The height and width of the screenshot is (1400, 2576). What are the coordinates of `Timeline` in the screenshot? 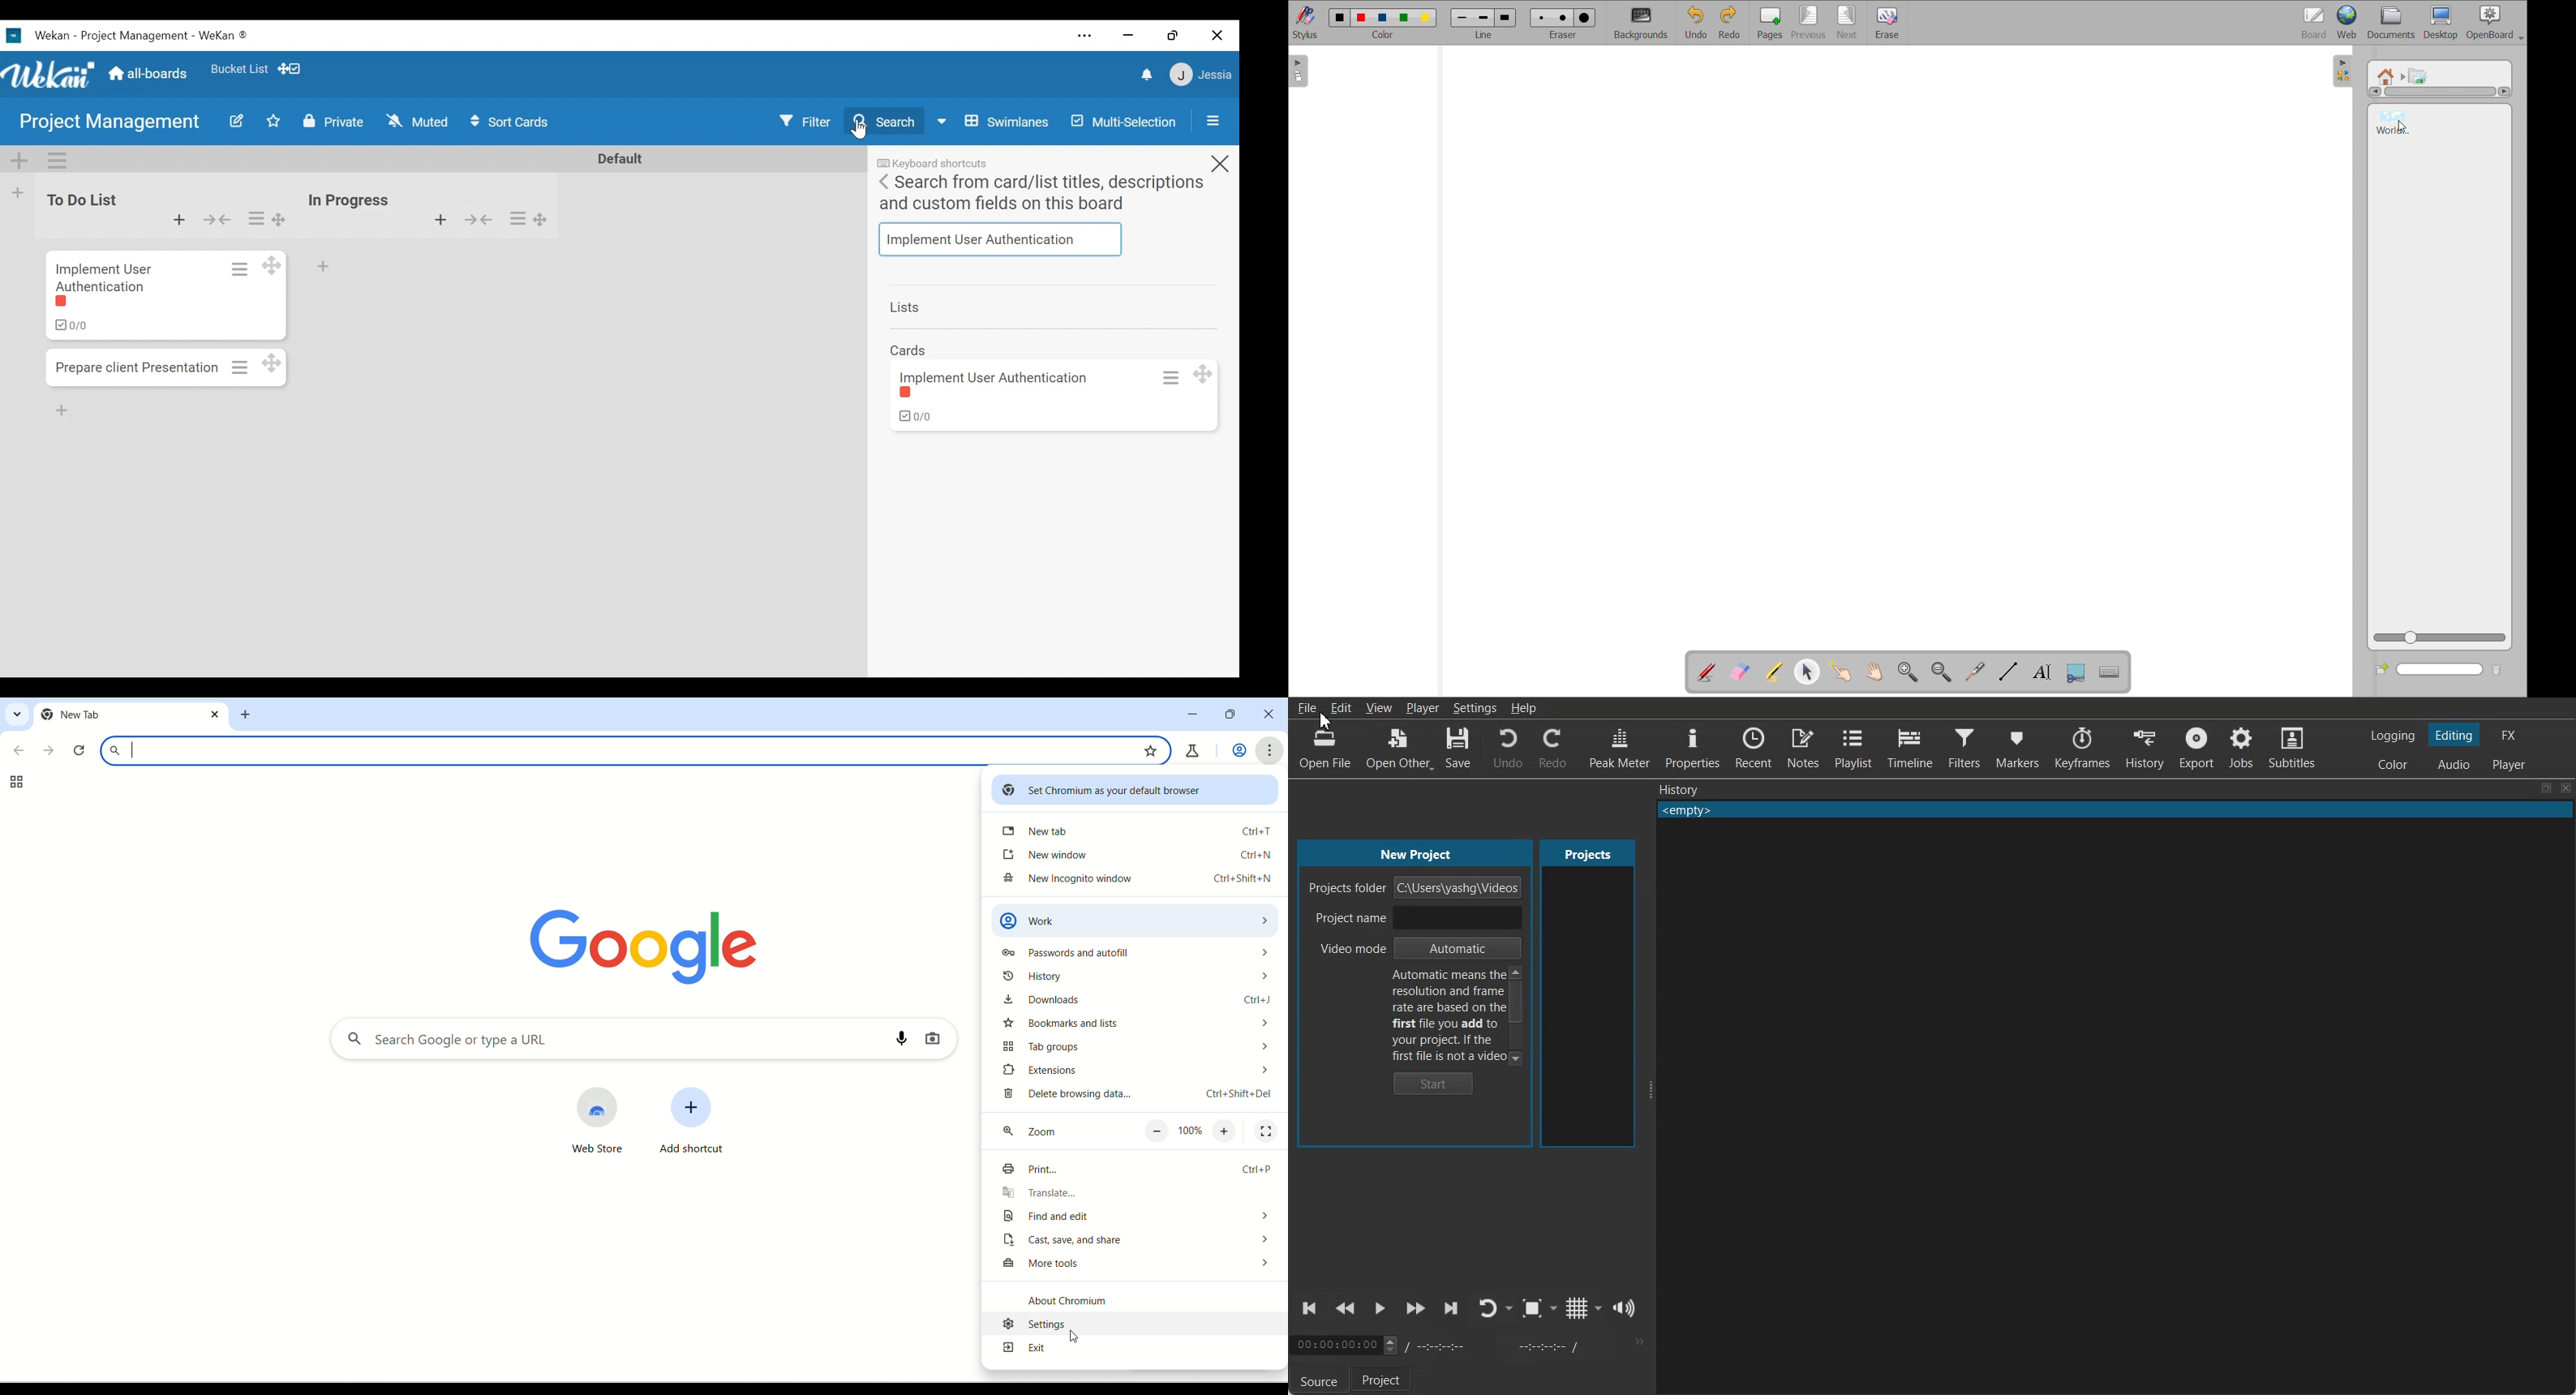 It's located at (1908, 745).